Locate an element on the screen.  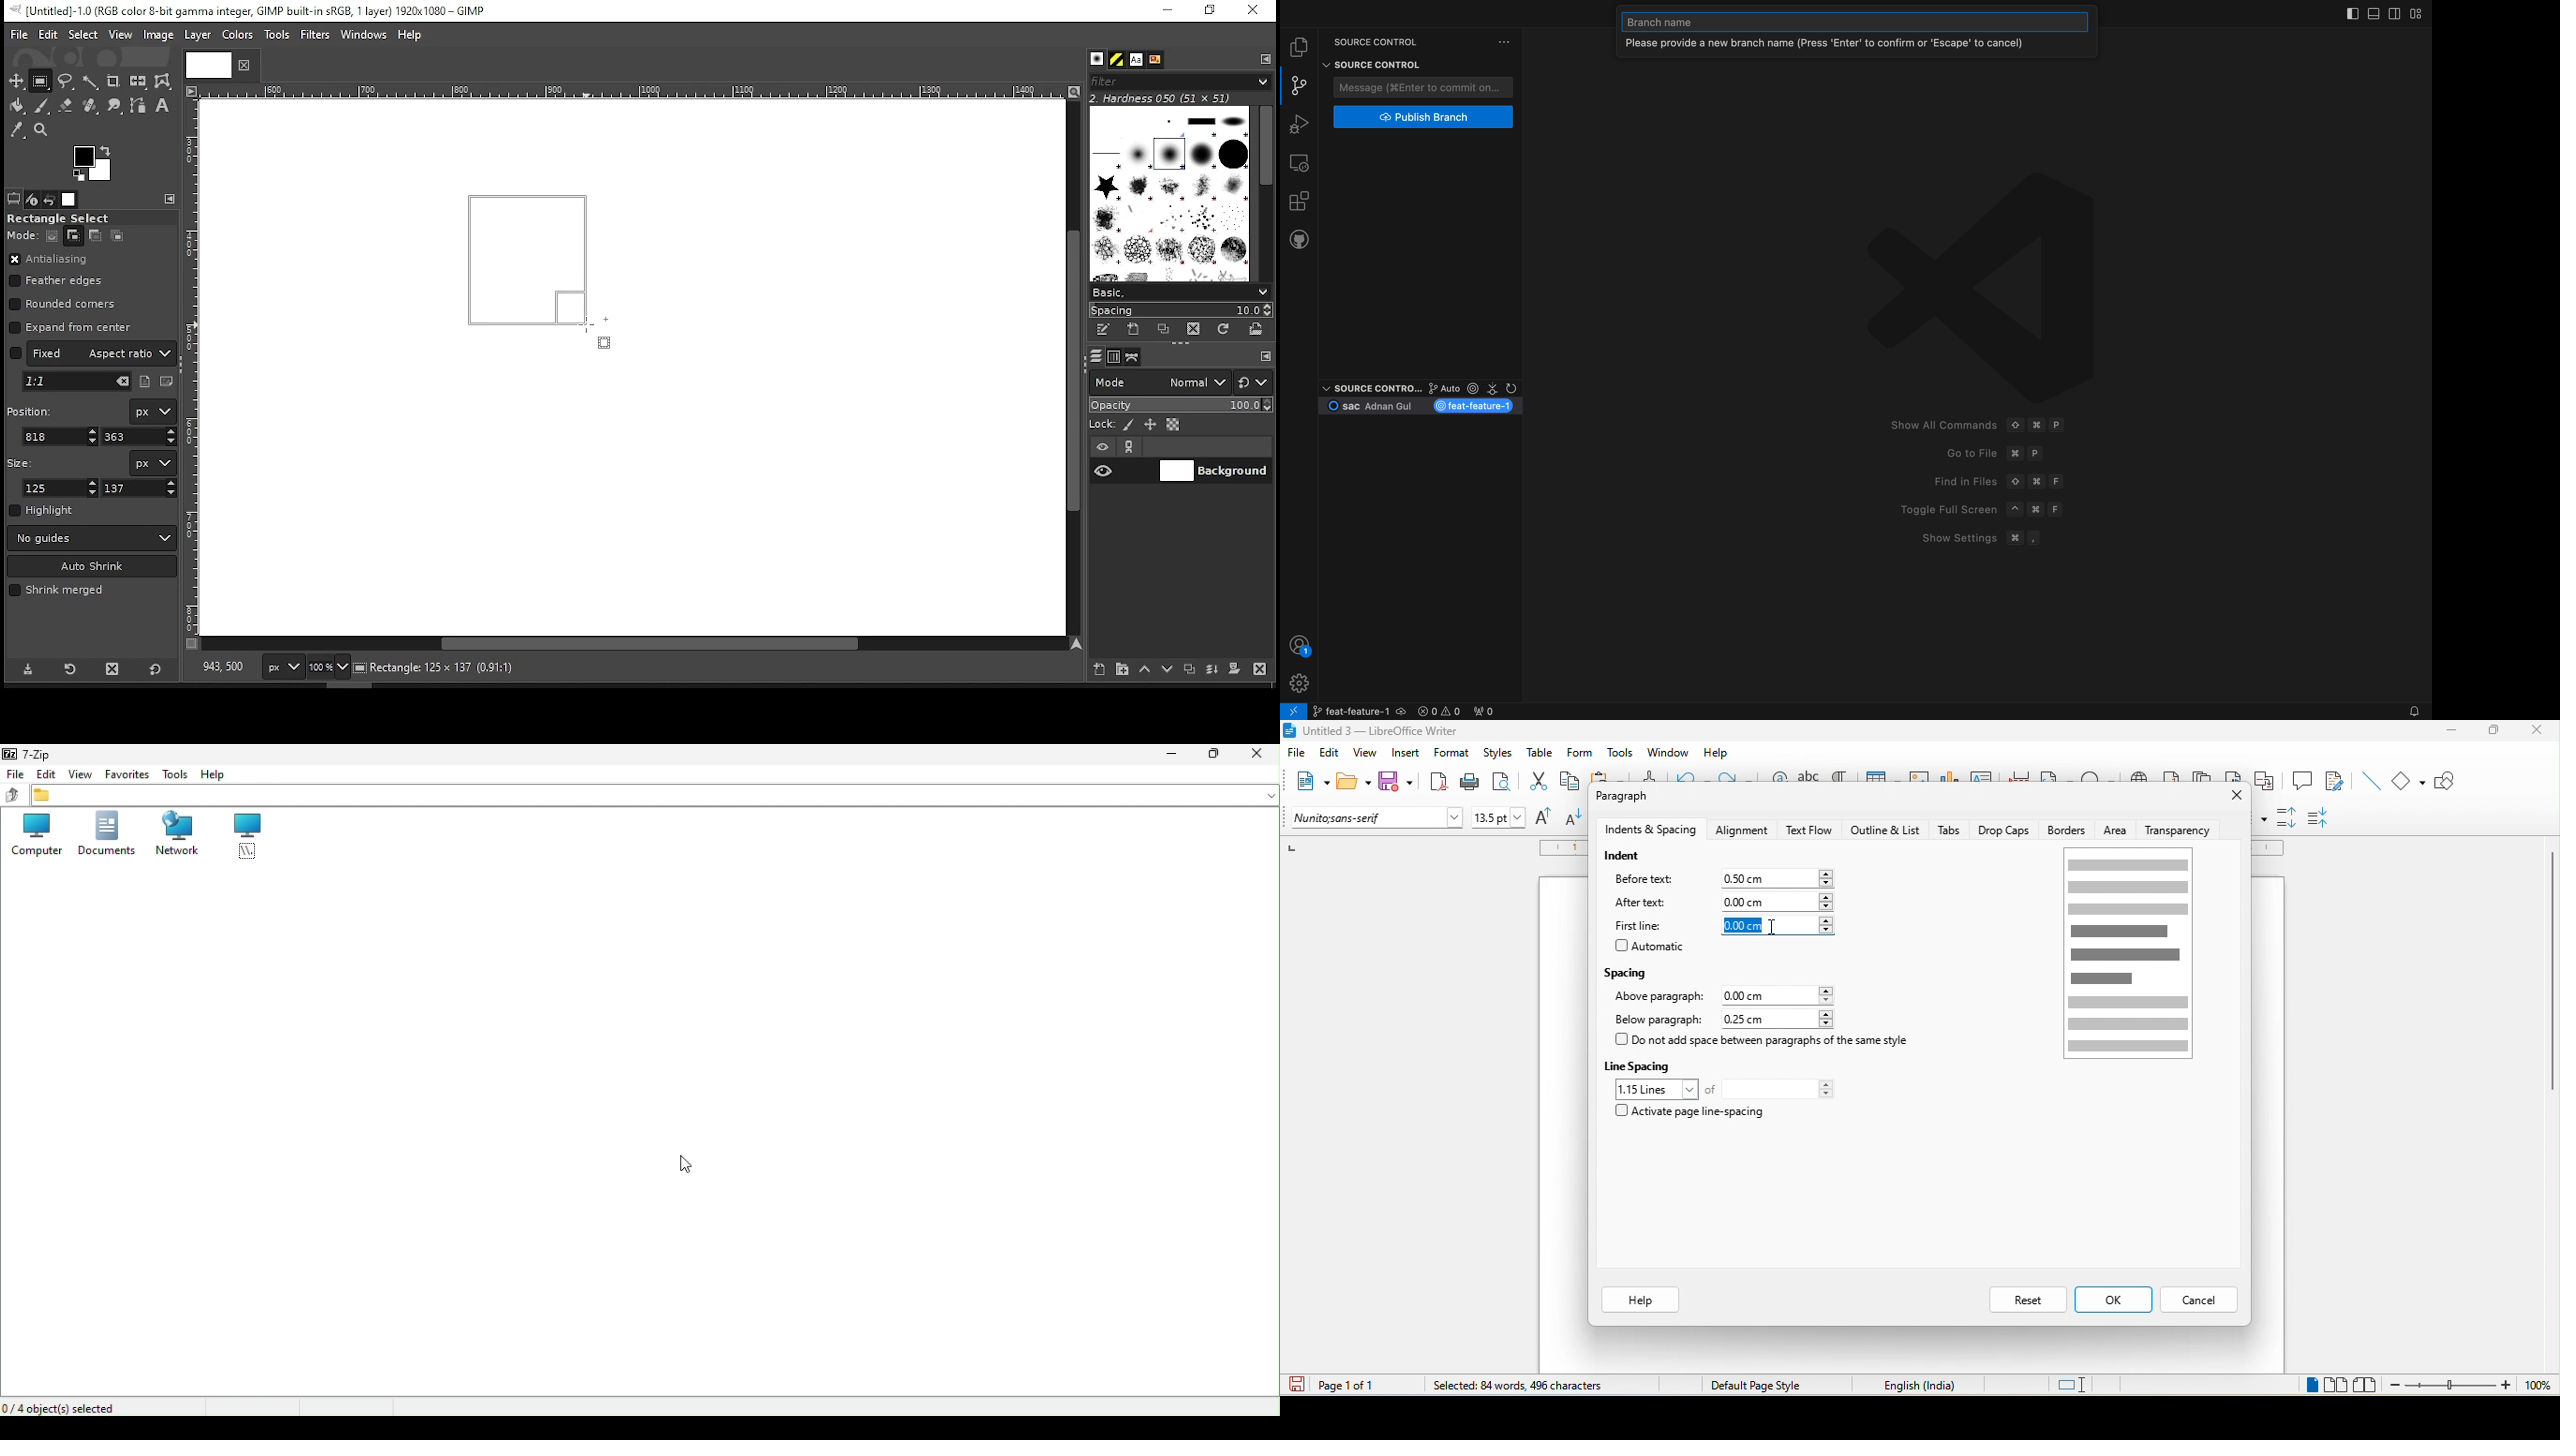
vertical scroll bar is located at coordinates (2552, 973).